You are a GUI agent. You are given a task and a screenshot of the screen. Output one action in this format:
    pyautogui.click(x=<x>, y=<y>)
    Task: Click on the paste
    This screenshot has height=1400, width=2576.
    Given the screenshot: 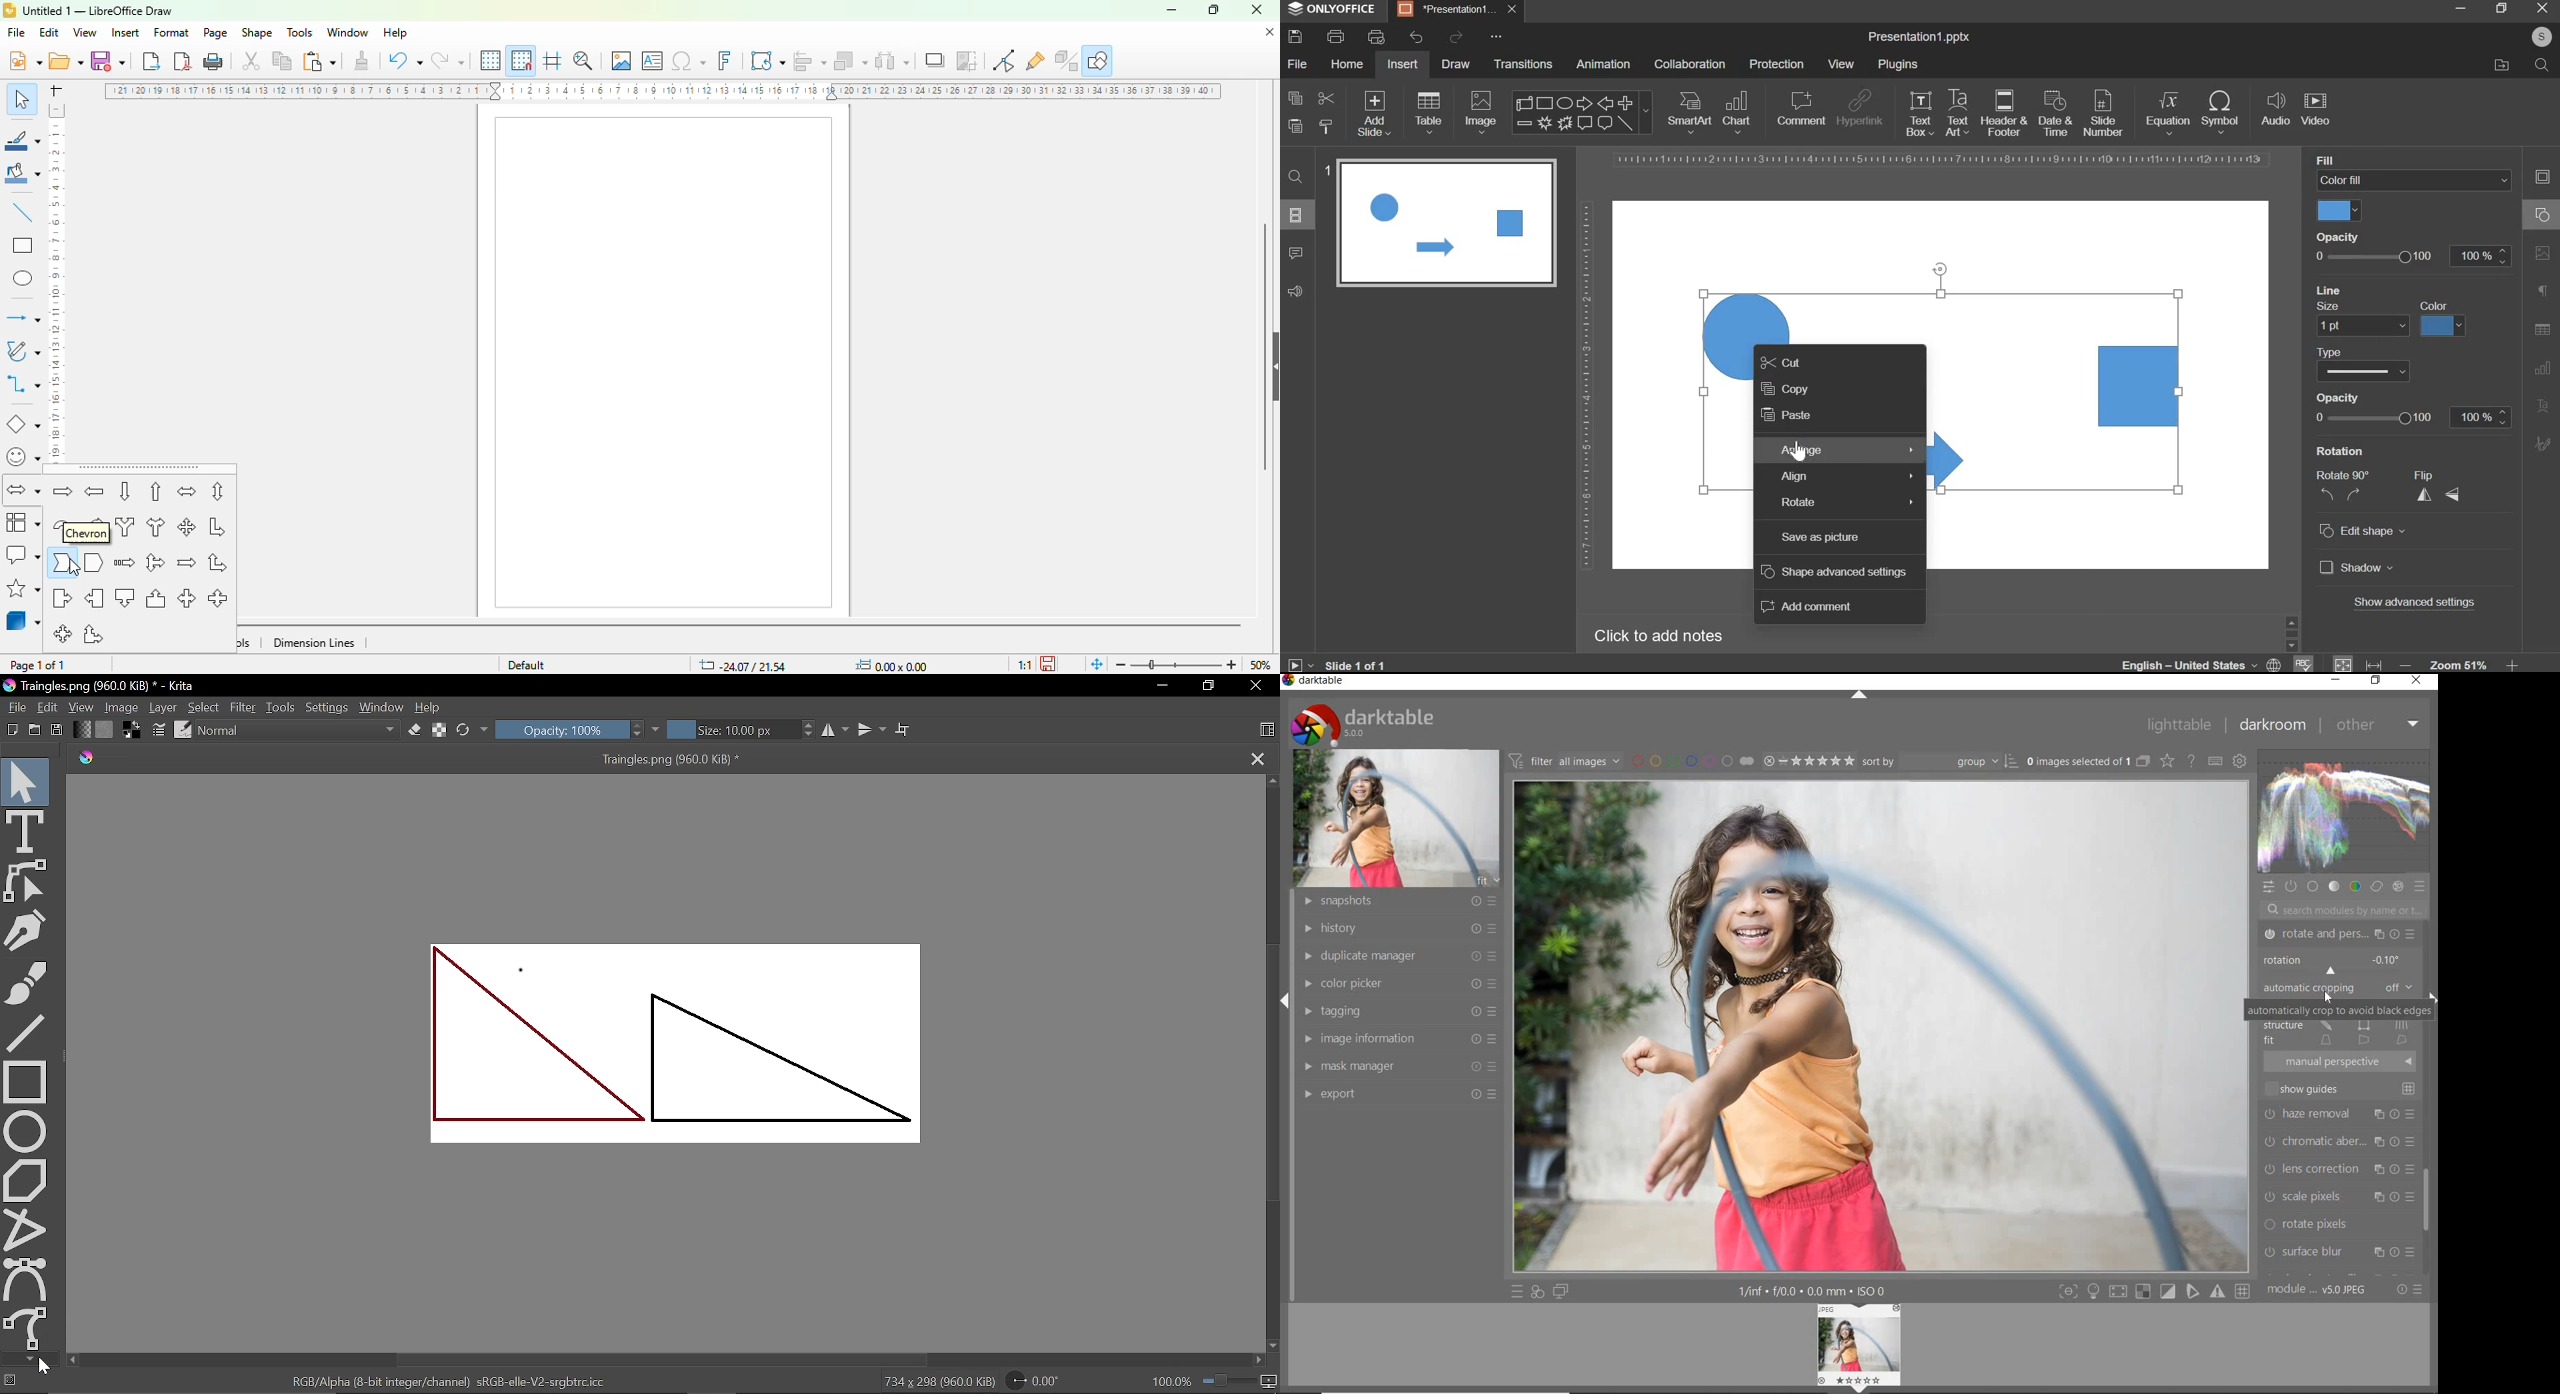 What is the action you would take?
    pyautogui.click(x=1295, y=127)
    